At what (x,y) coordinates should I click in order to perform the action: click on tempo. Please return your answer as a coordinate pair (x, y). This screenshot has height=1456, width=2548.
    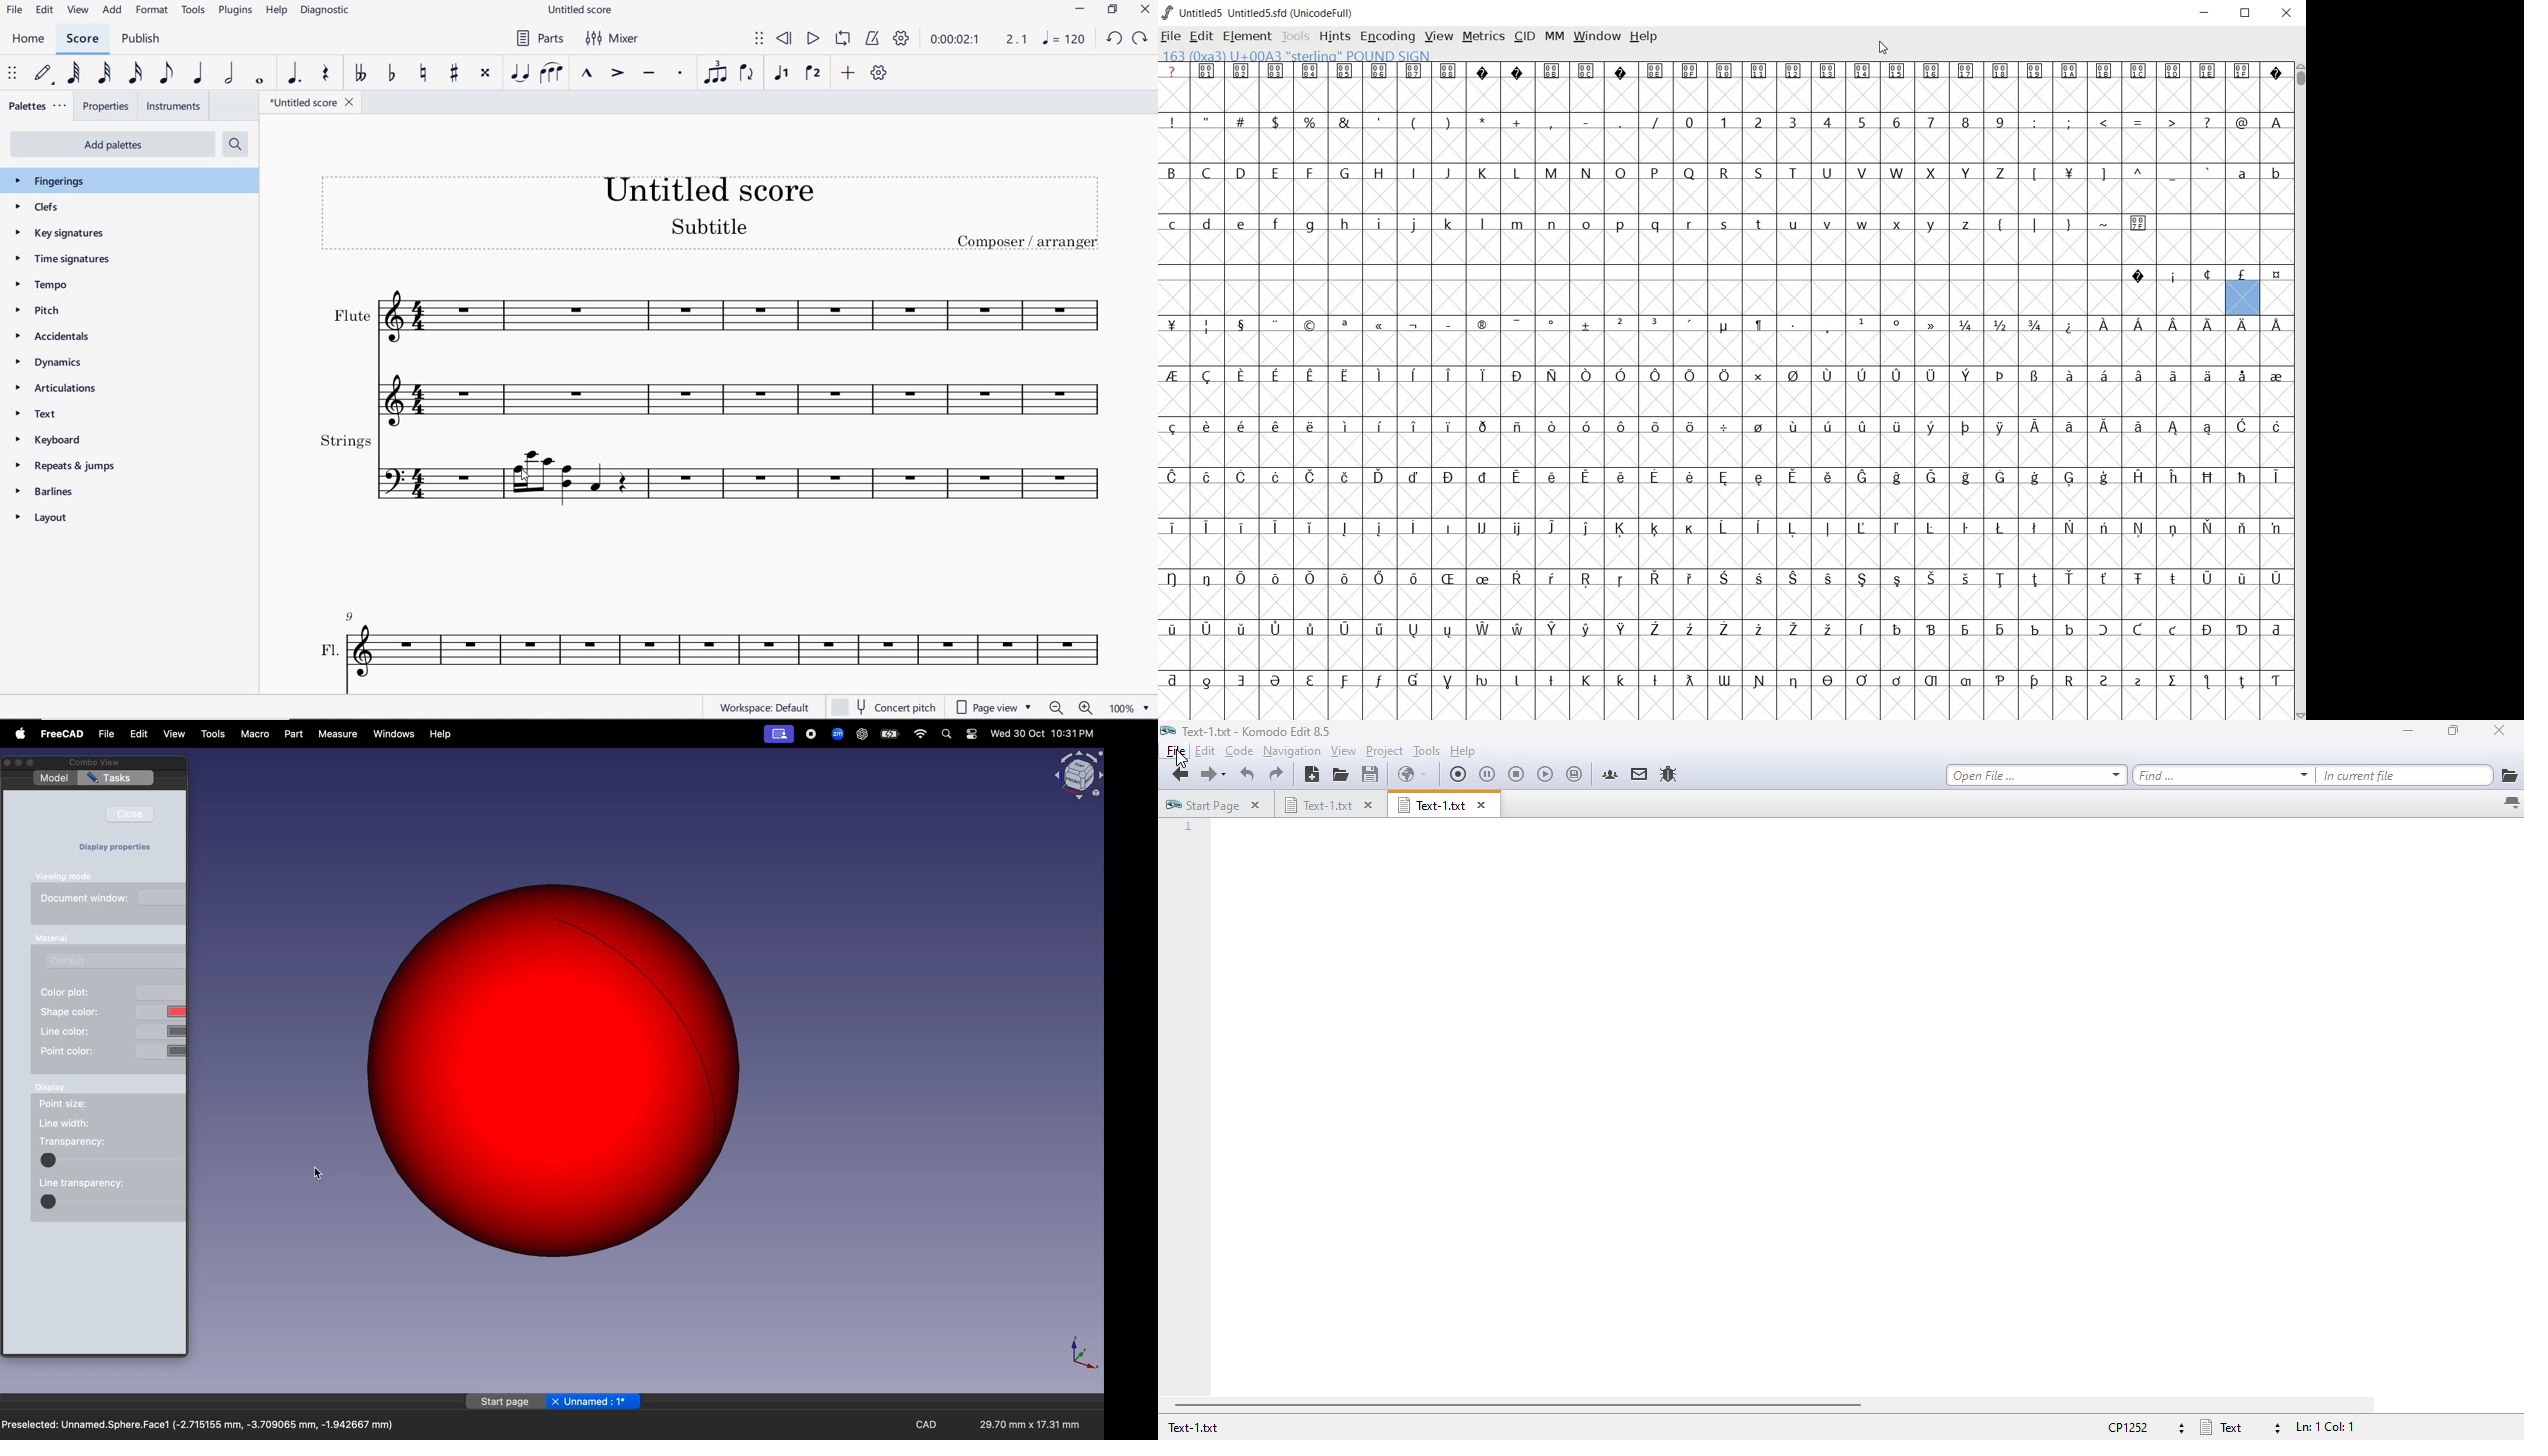
    Looking at the image, I should click on (43, 285).